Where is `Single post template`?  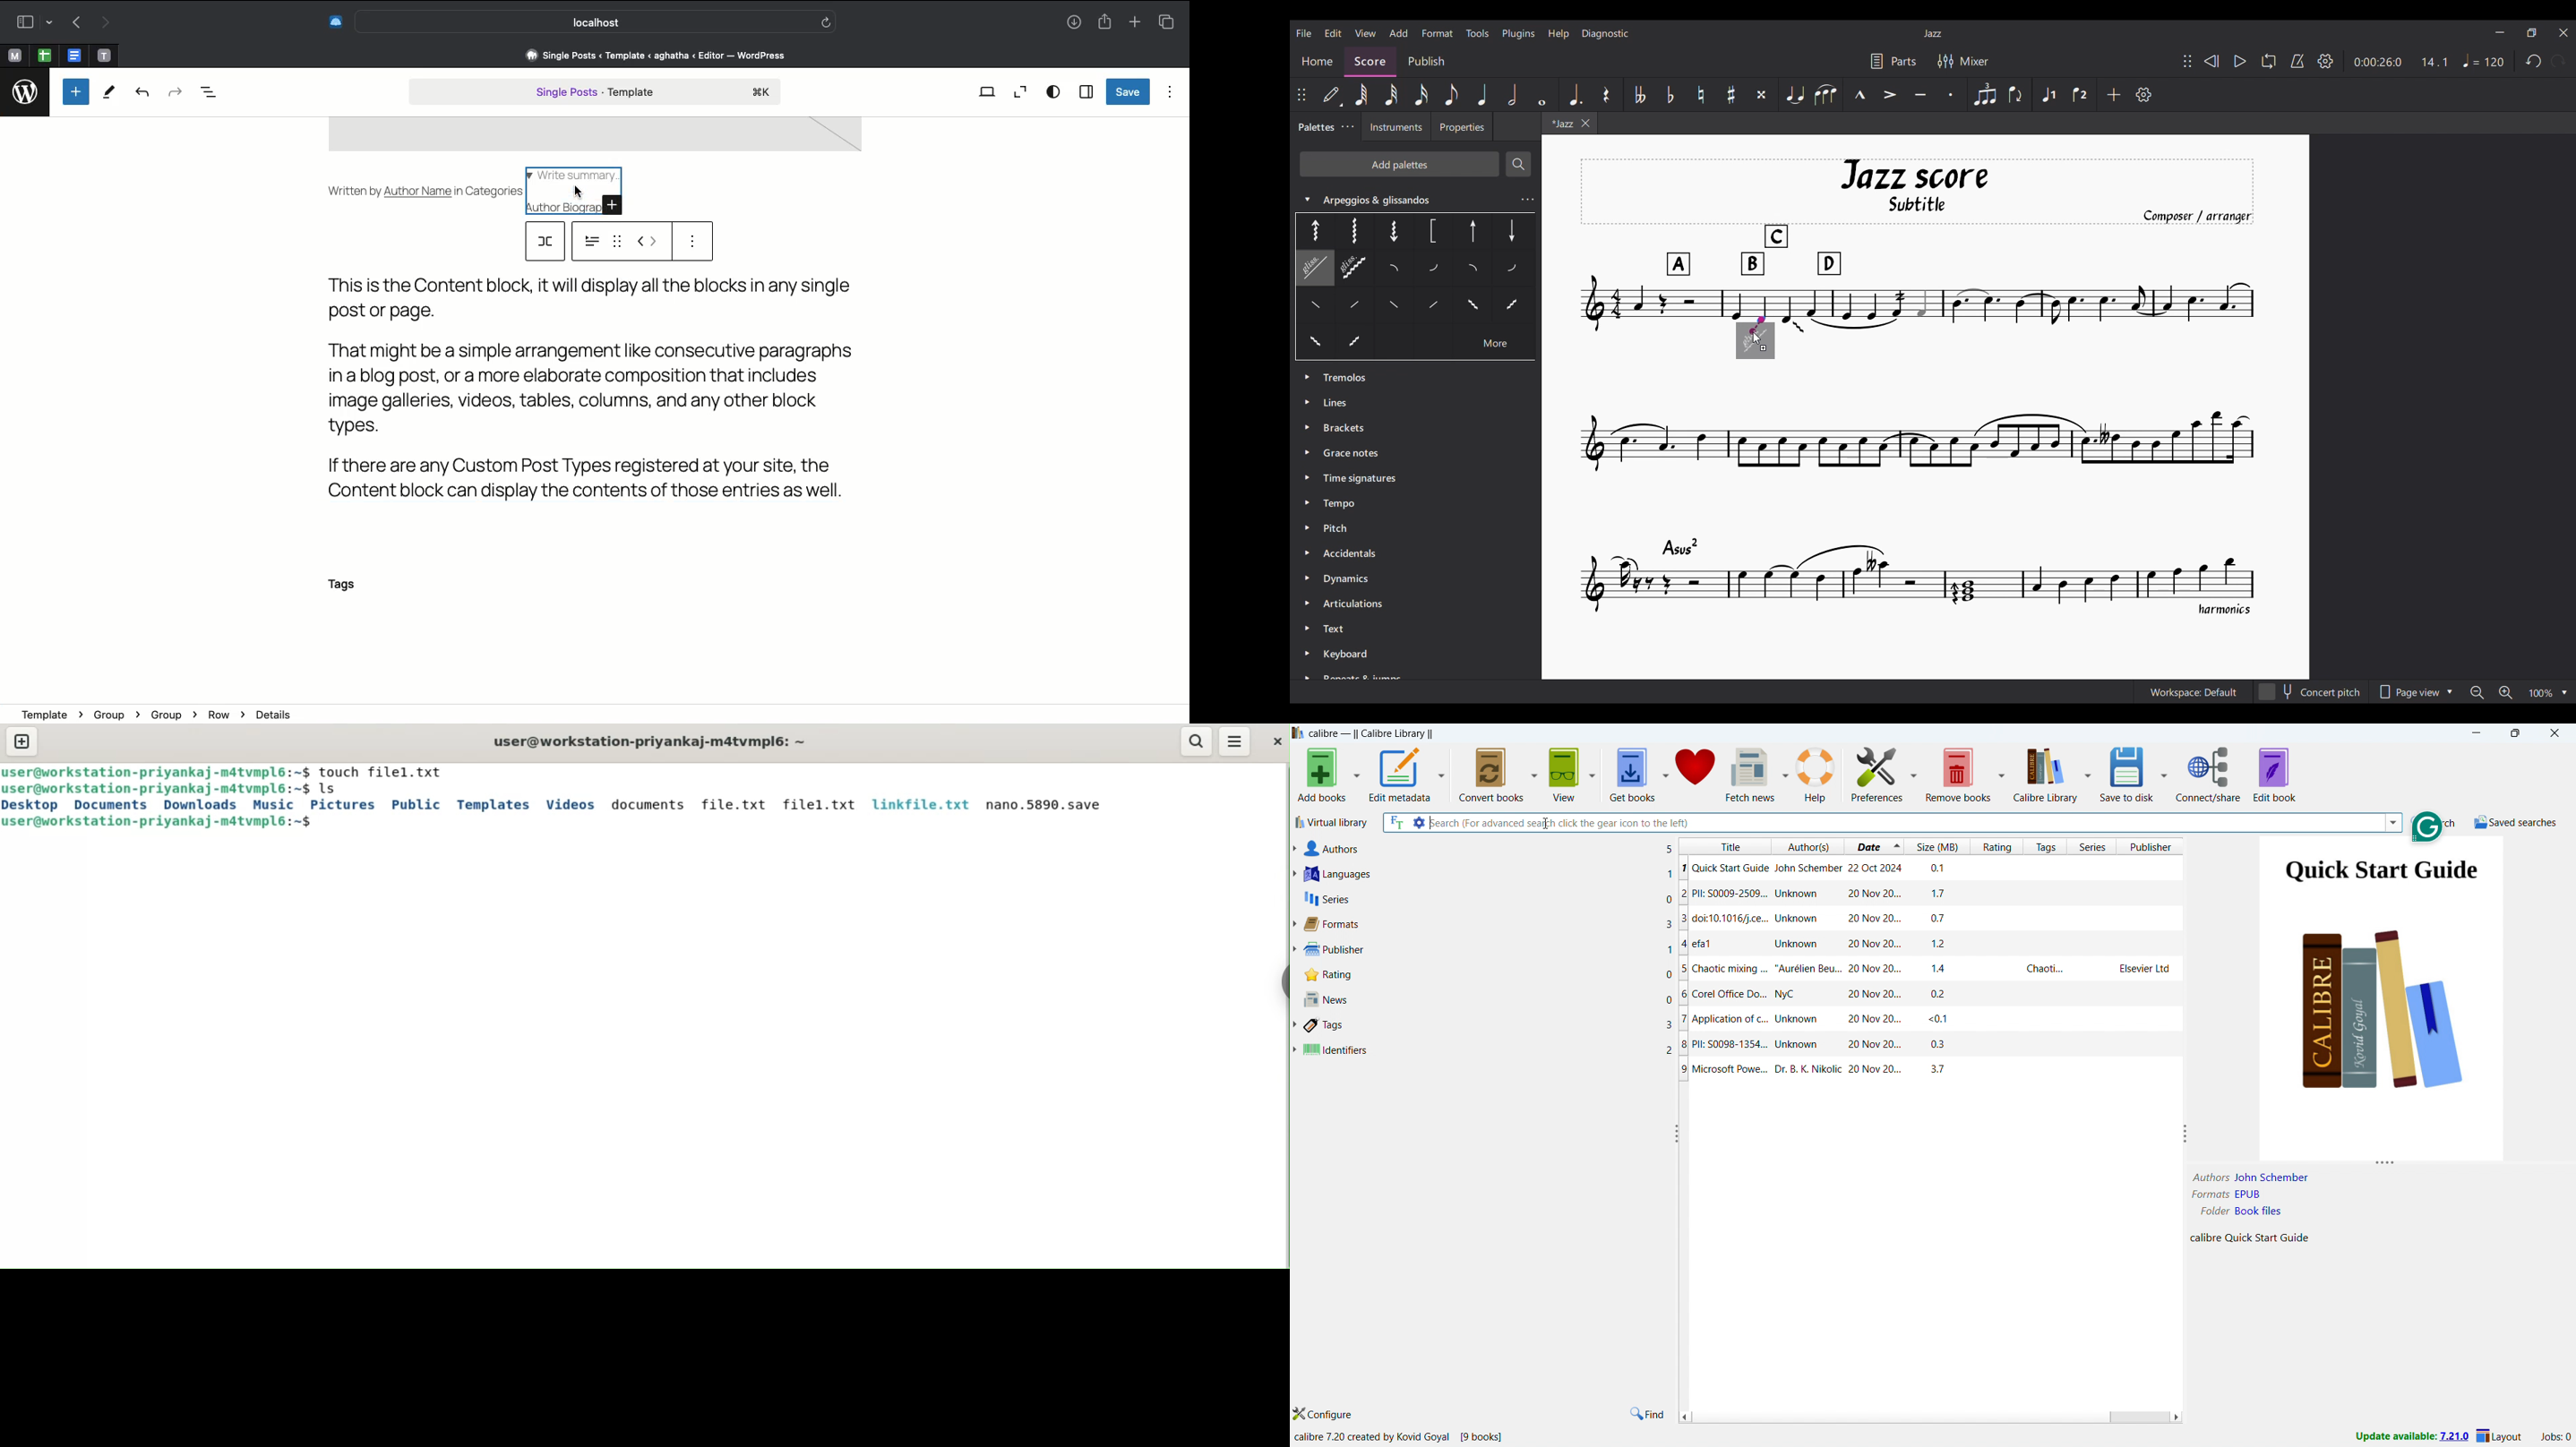 Single post template is located at coordinates (595, 93).